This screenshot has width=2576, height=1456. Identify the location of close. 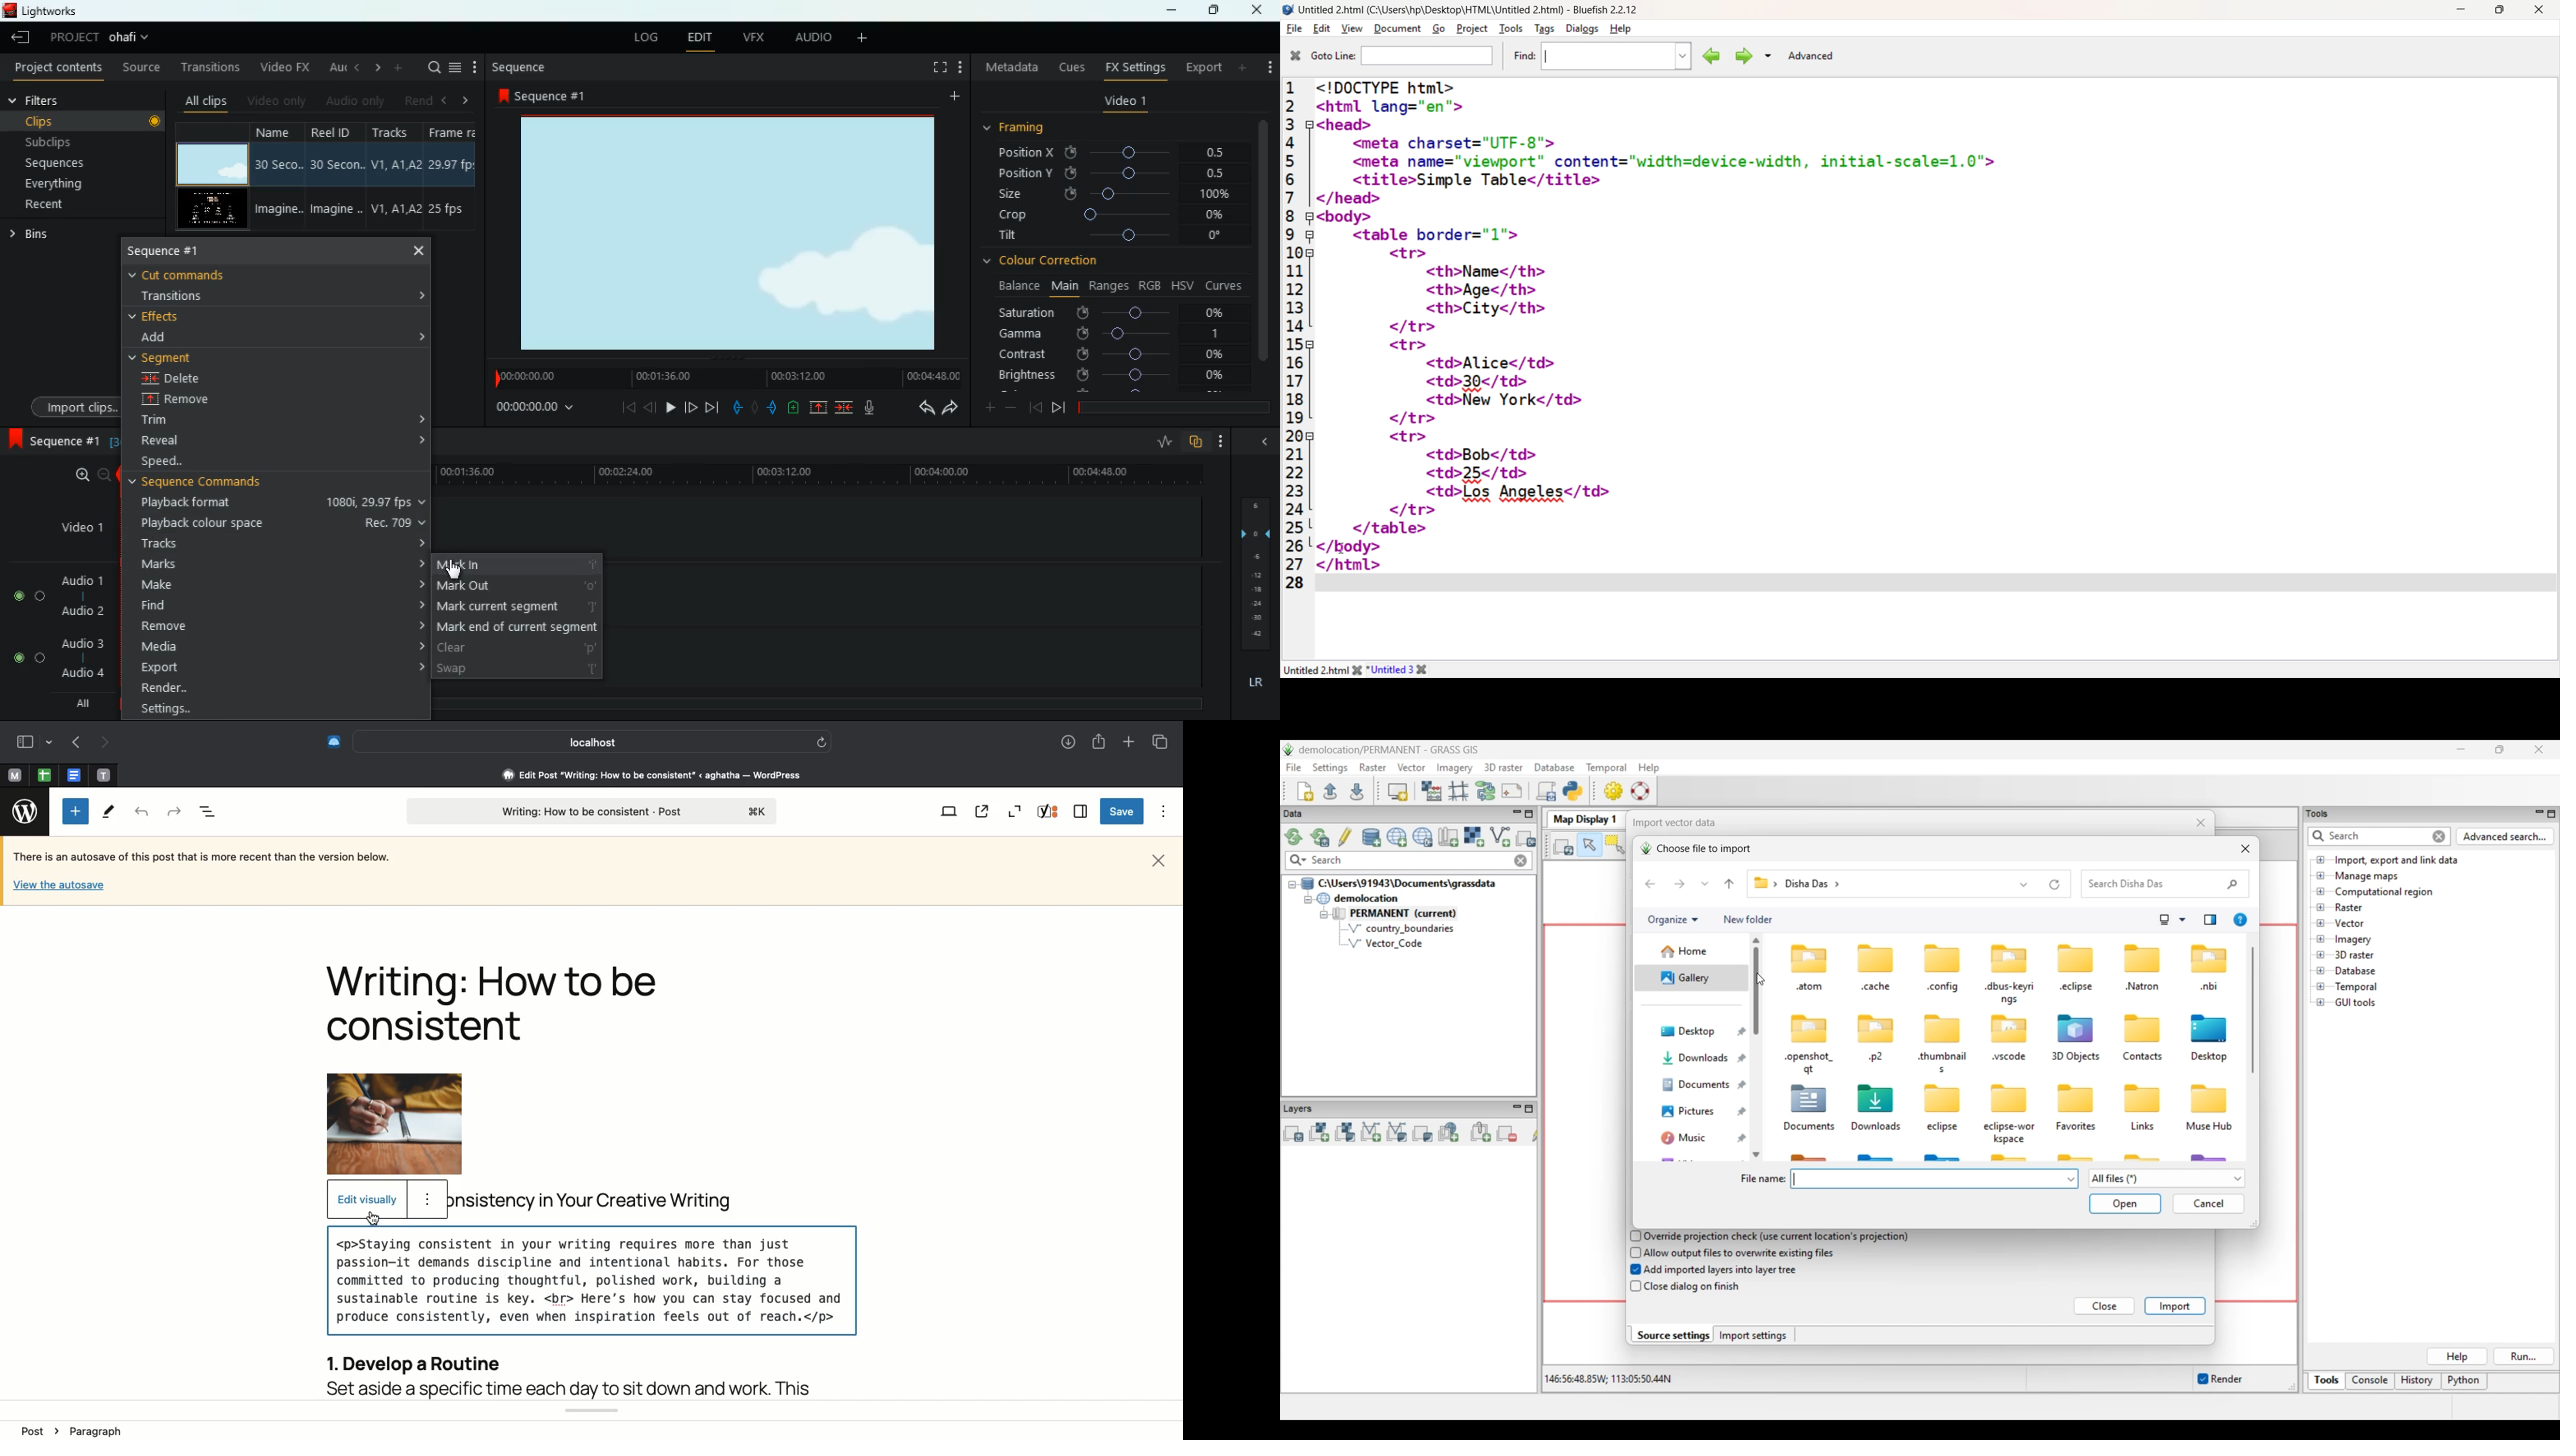
(411, 250).